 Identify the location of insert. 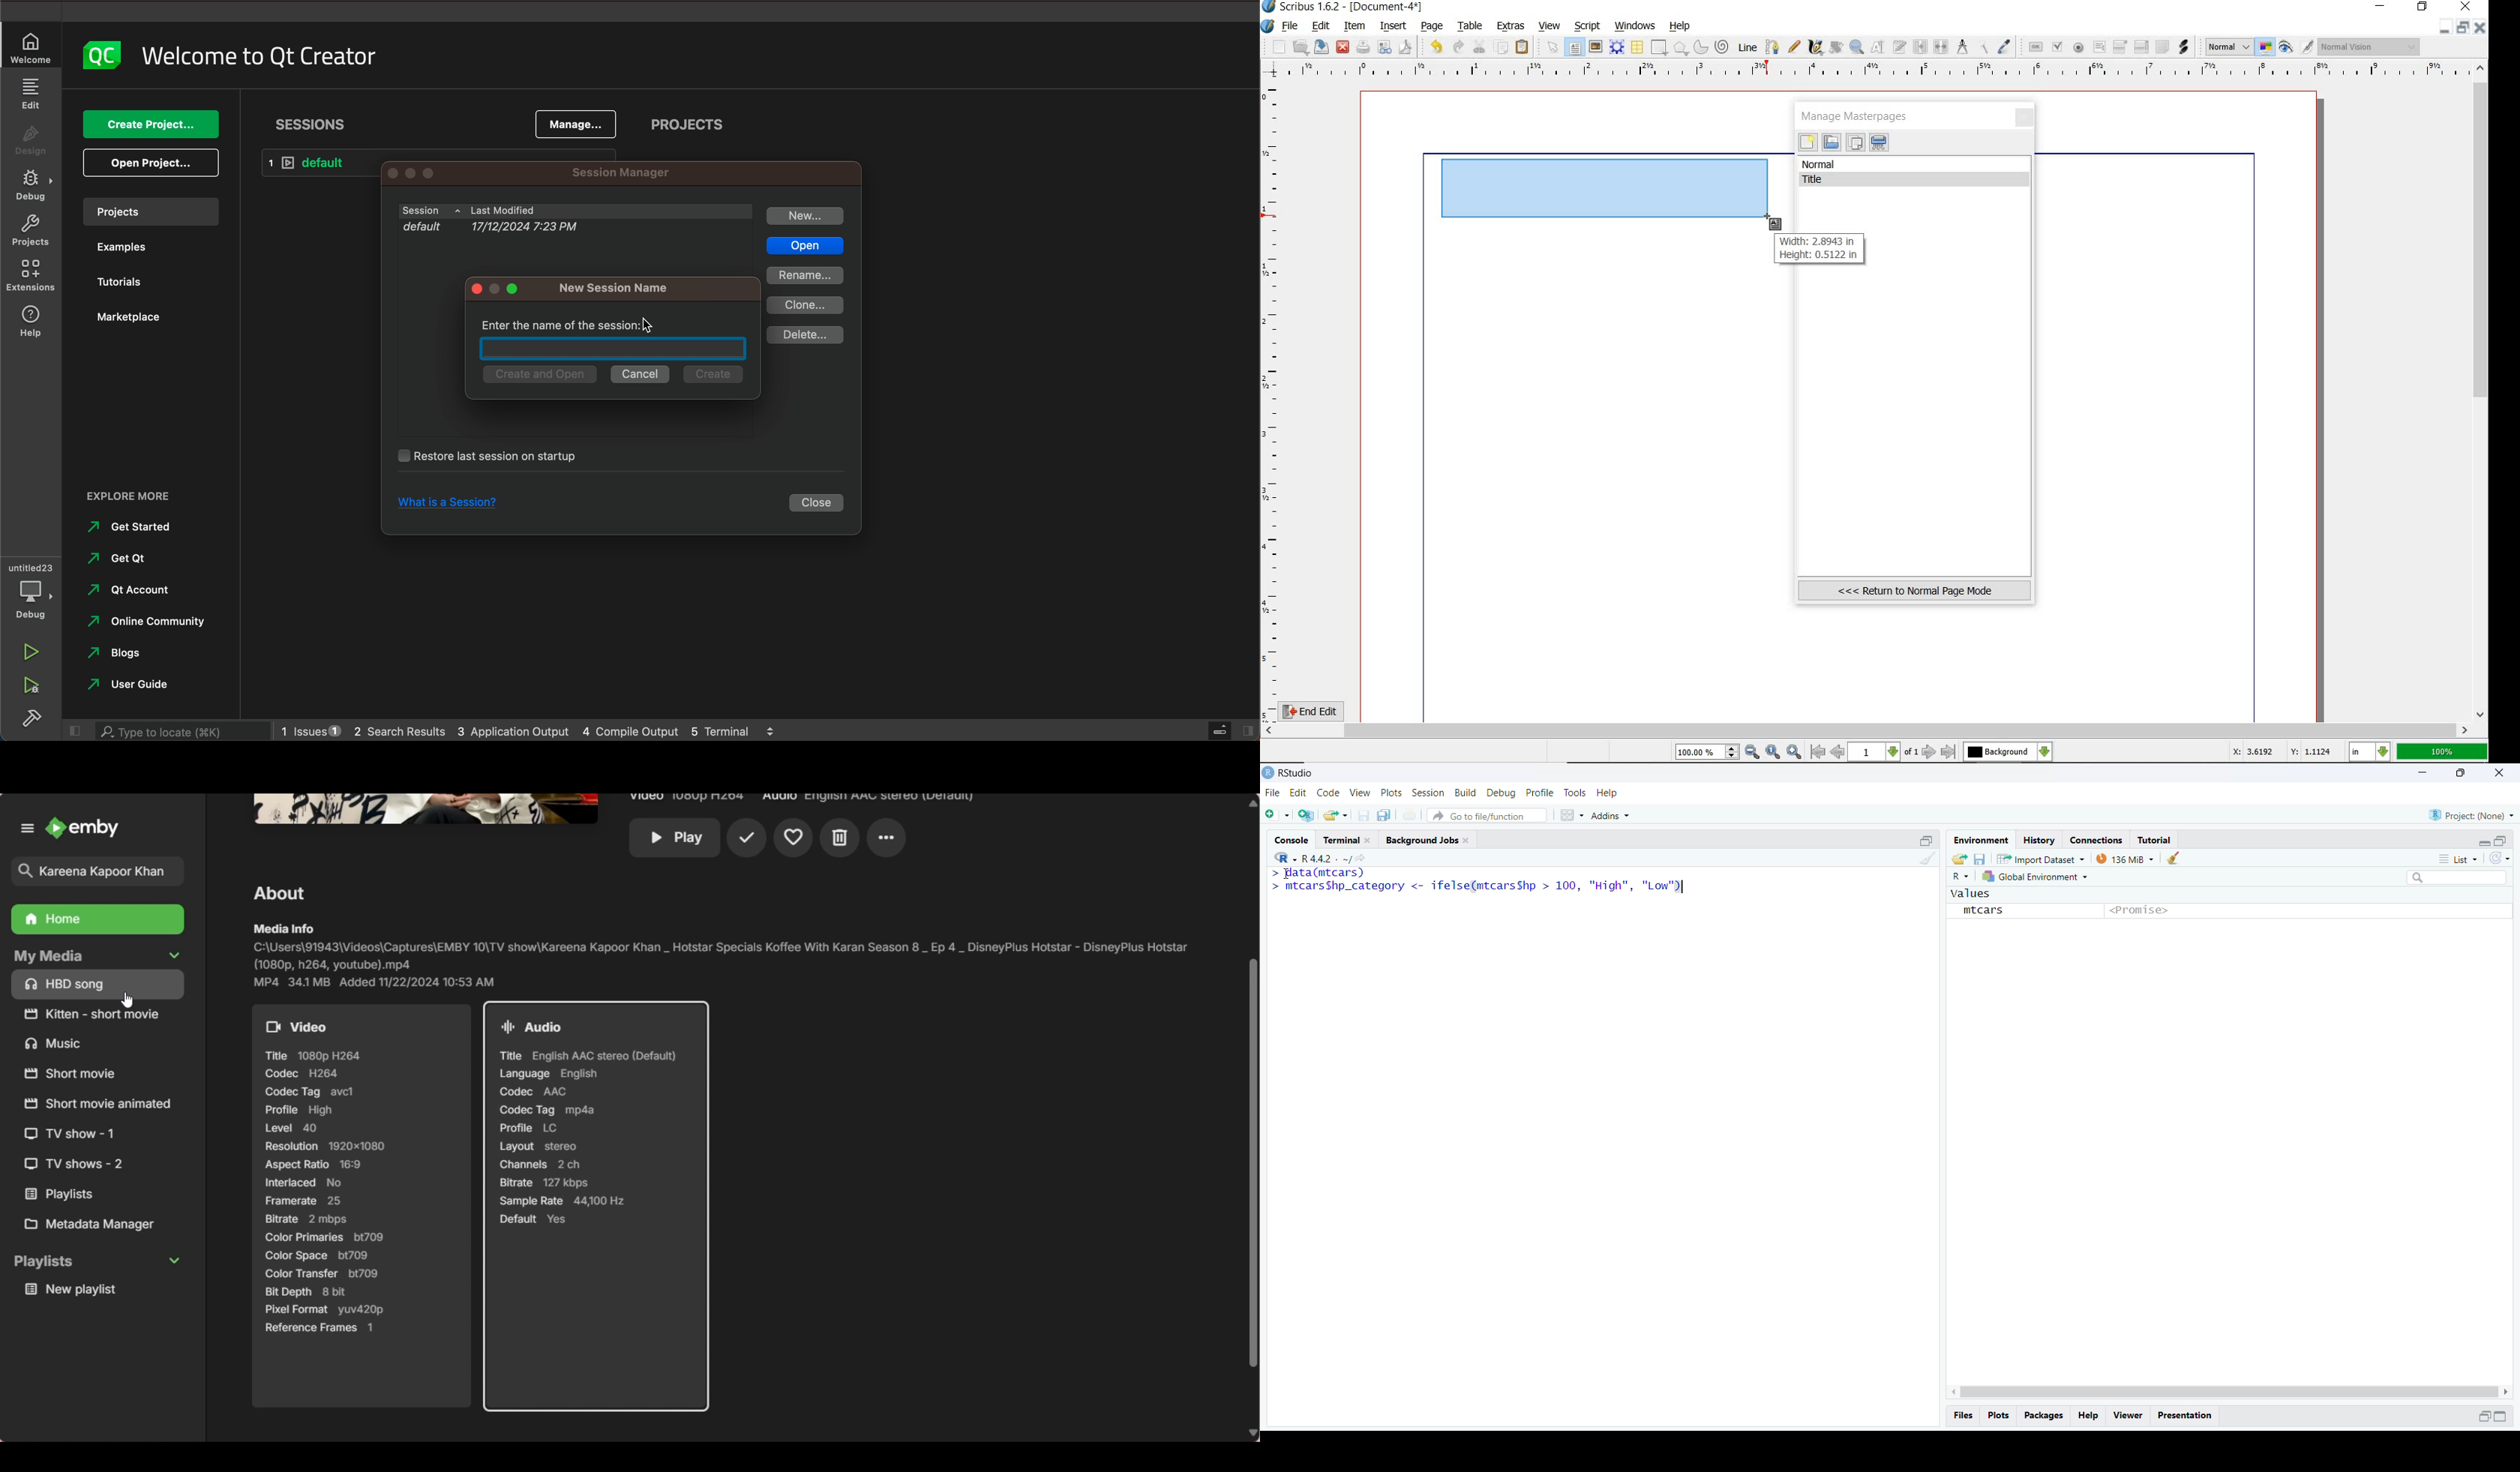
(1392, 26).